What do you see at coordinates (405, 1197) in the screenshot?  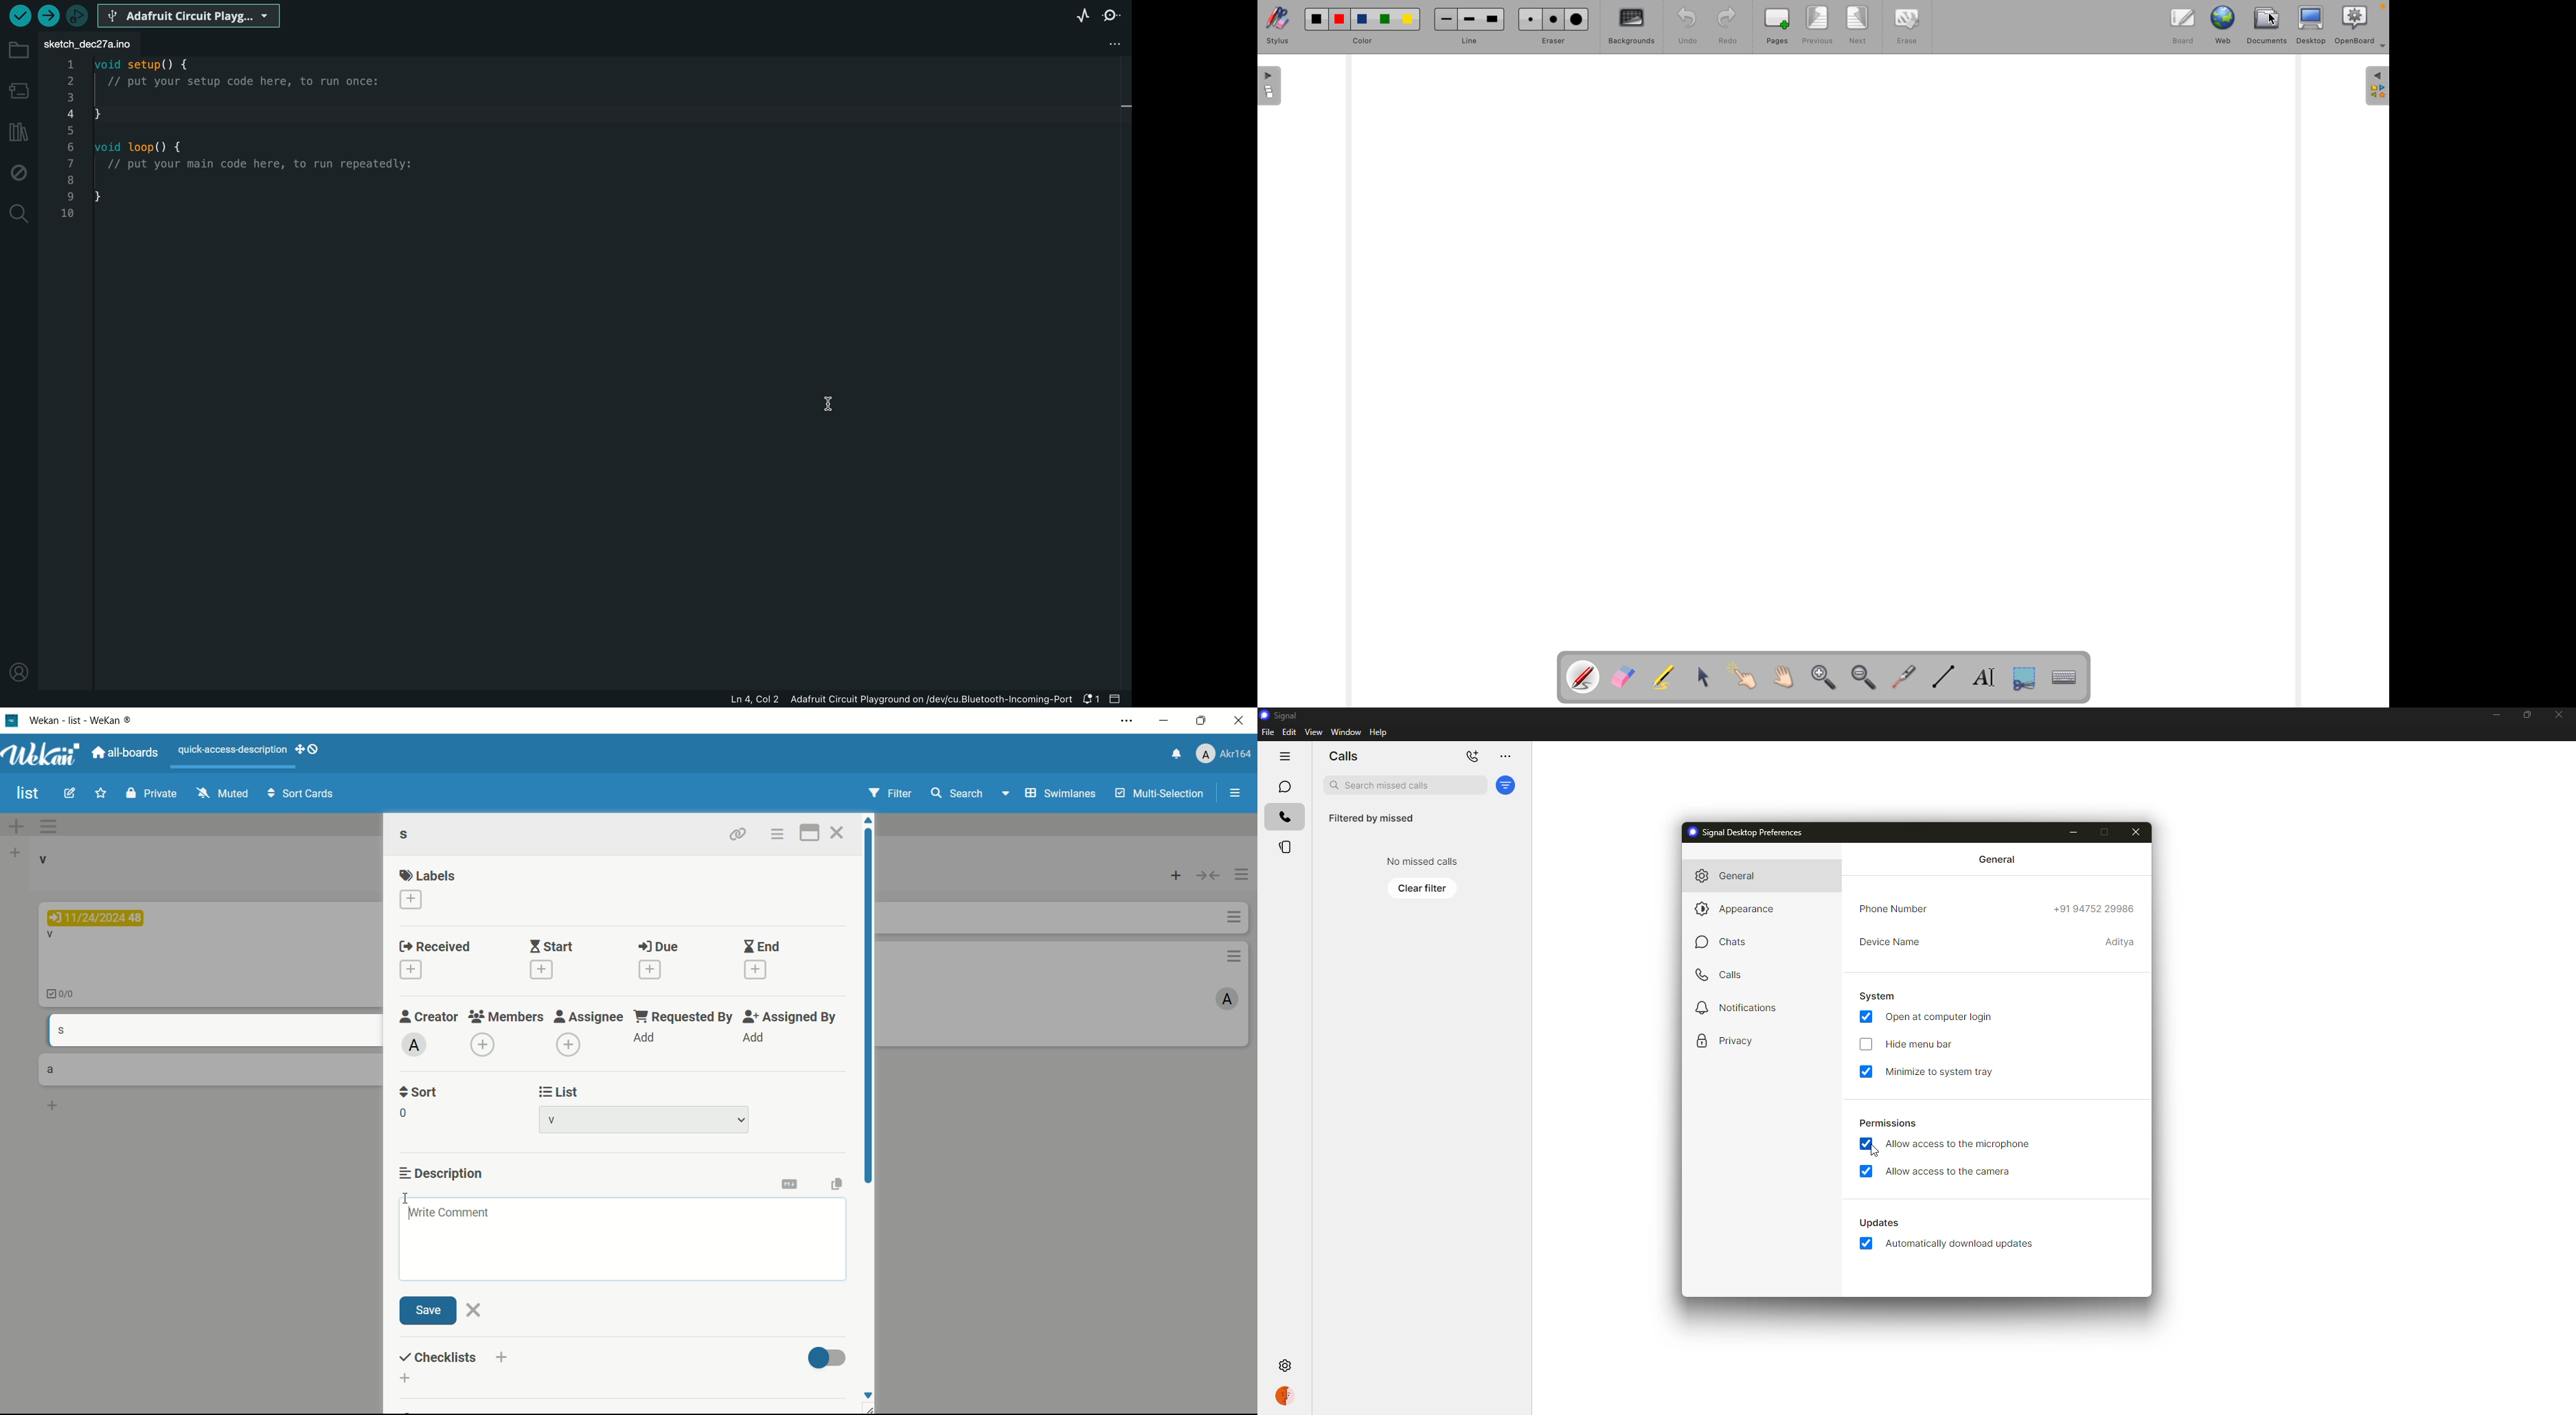 I see `cursor` at bounding box center [405, 1197].